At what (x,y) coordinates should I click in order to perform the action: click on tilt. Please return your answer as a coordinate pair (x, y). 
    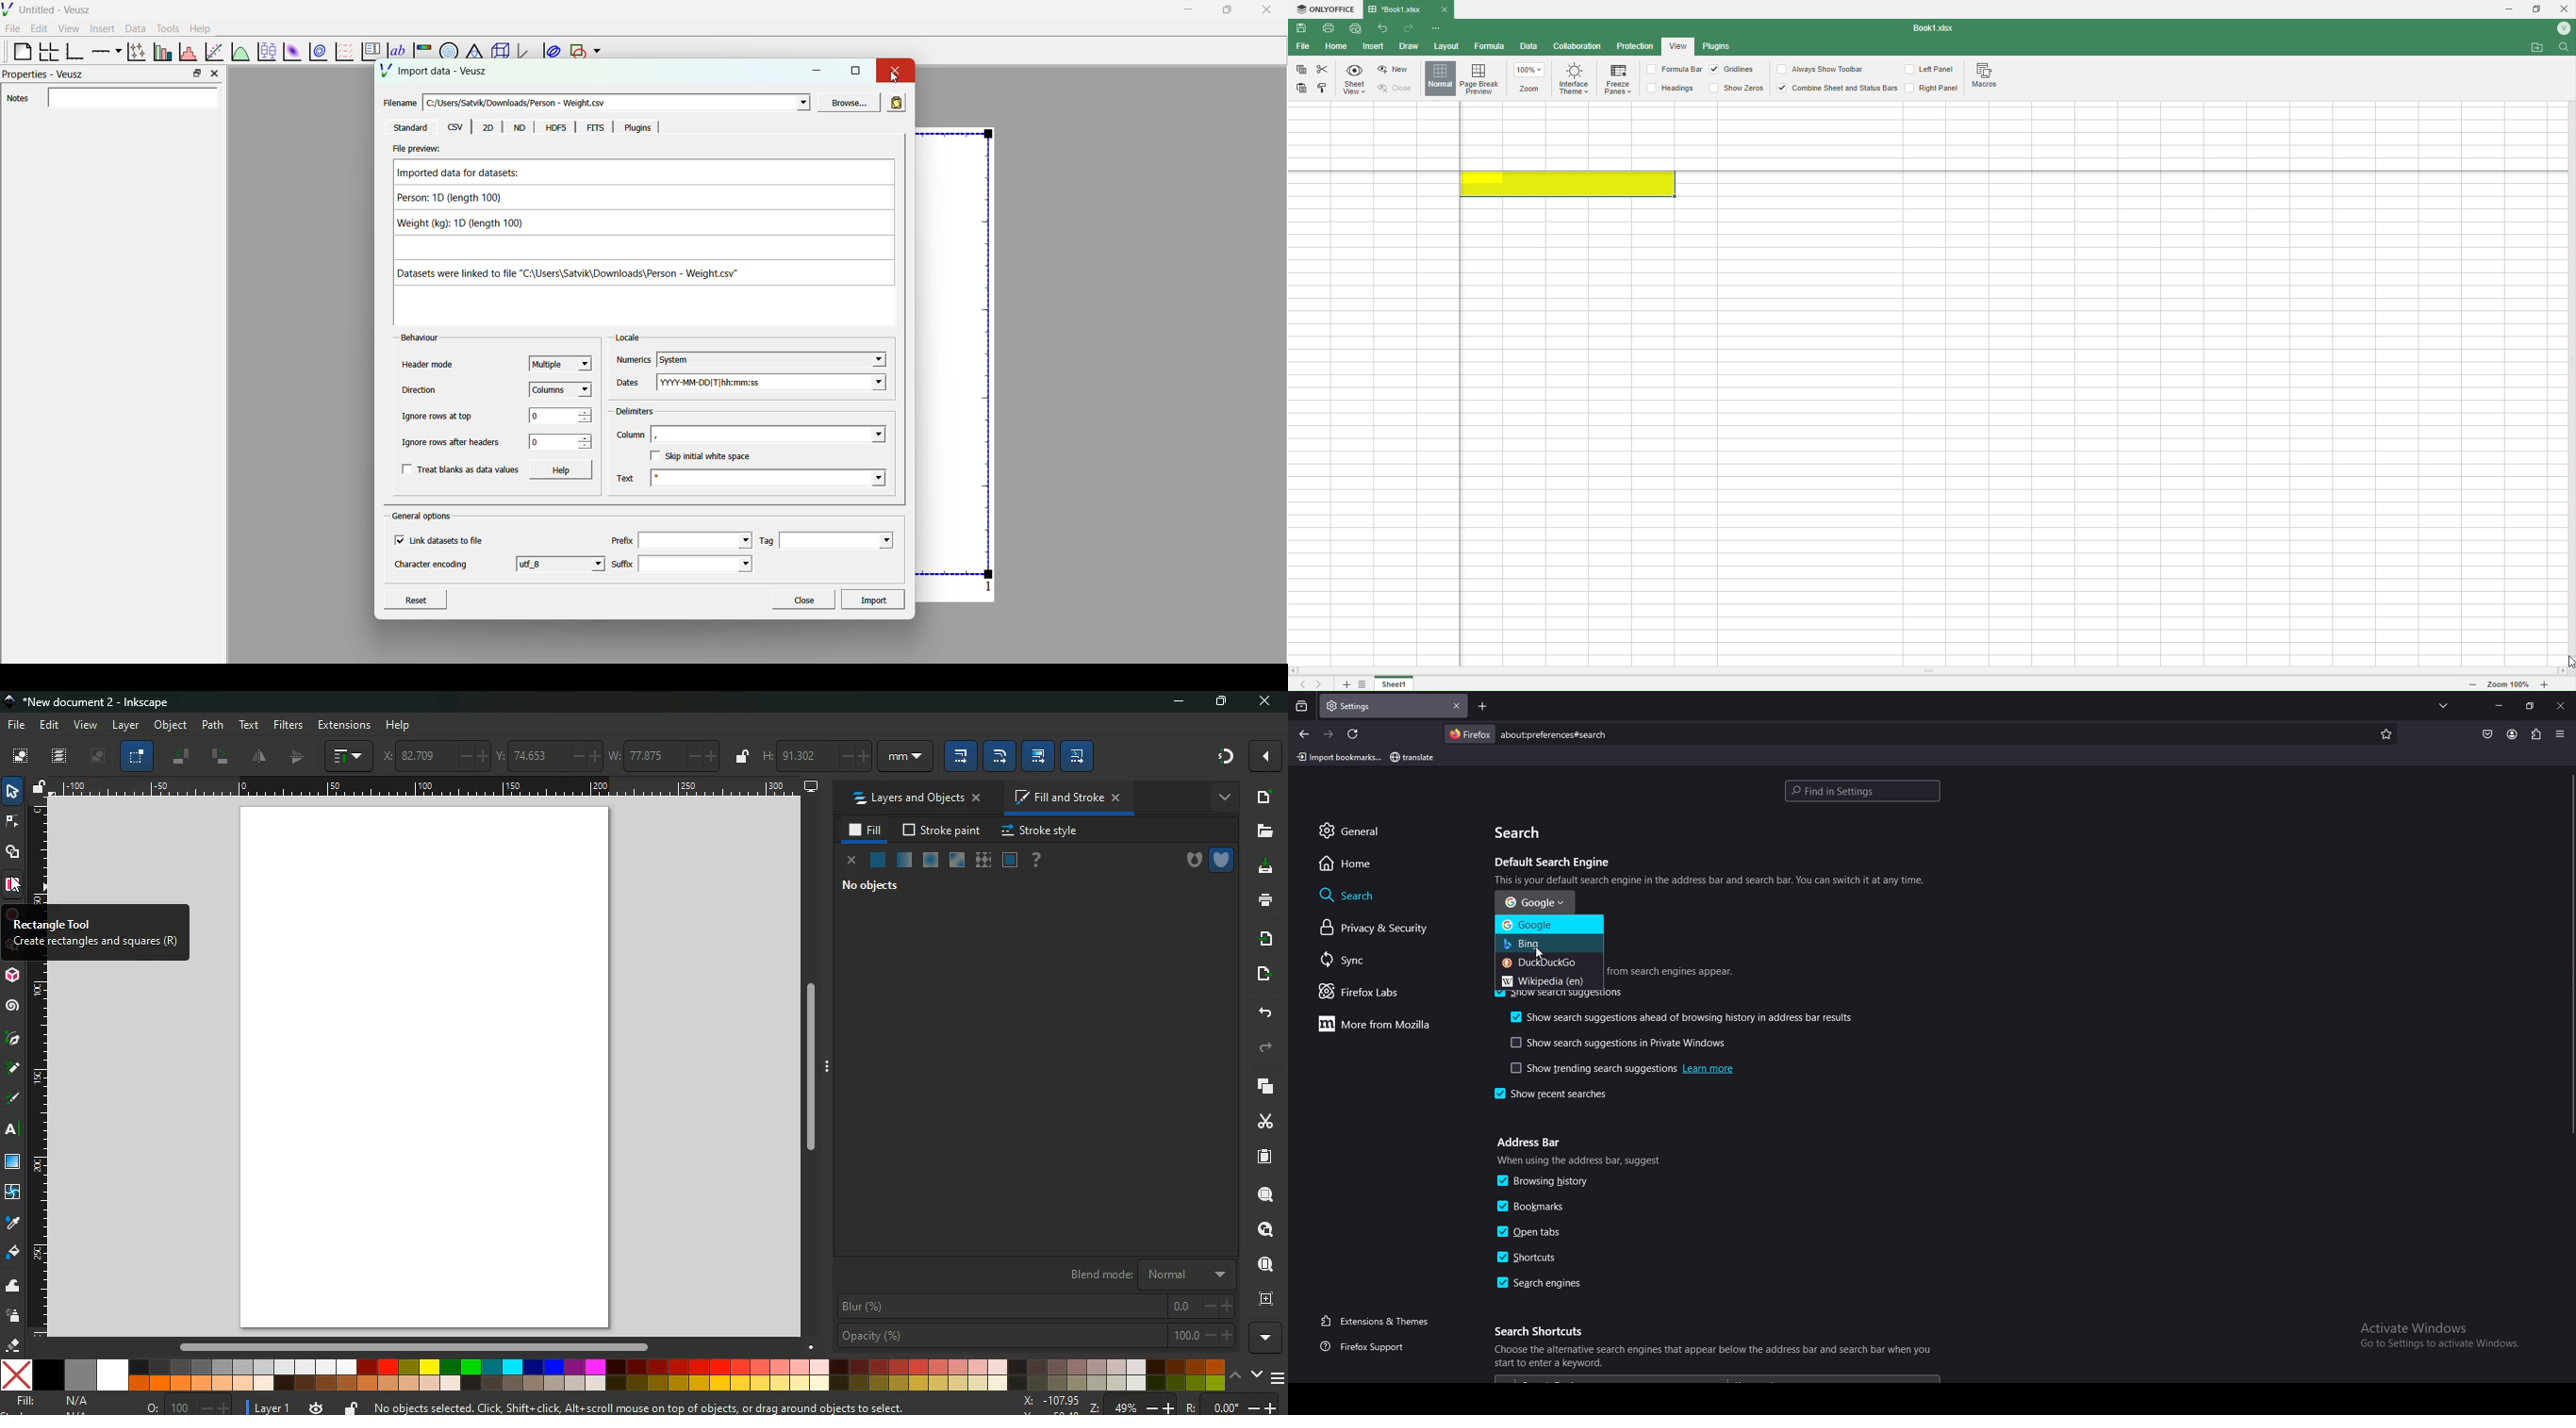
    Looking at the image, I should click on (220, 758).